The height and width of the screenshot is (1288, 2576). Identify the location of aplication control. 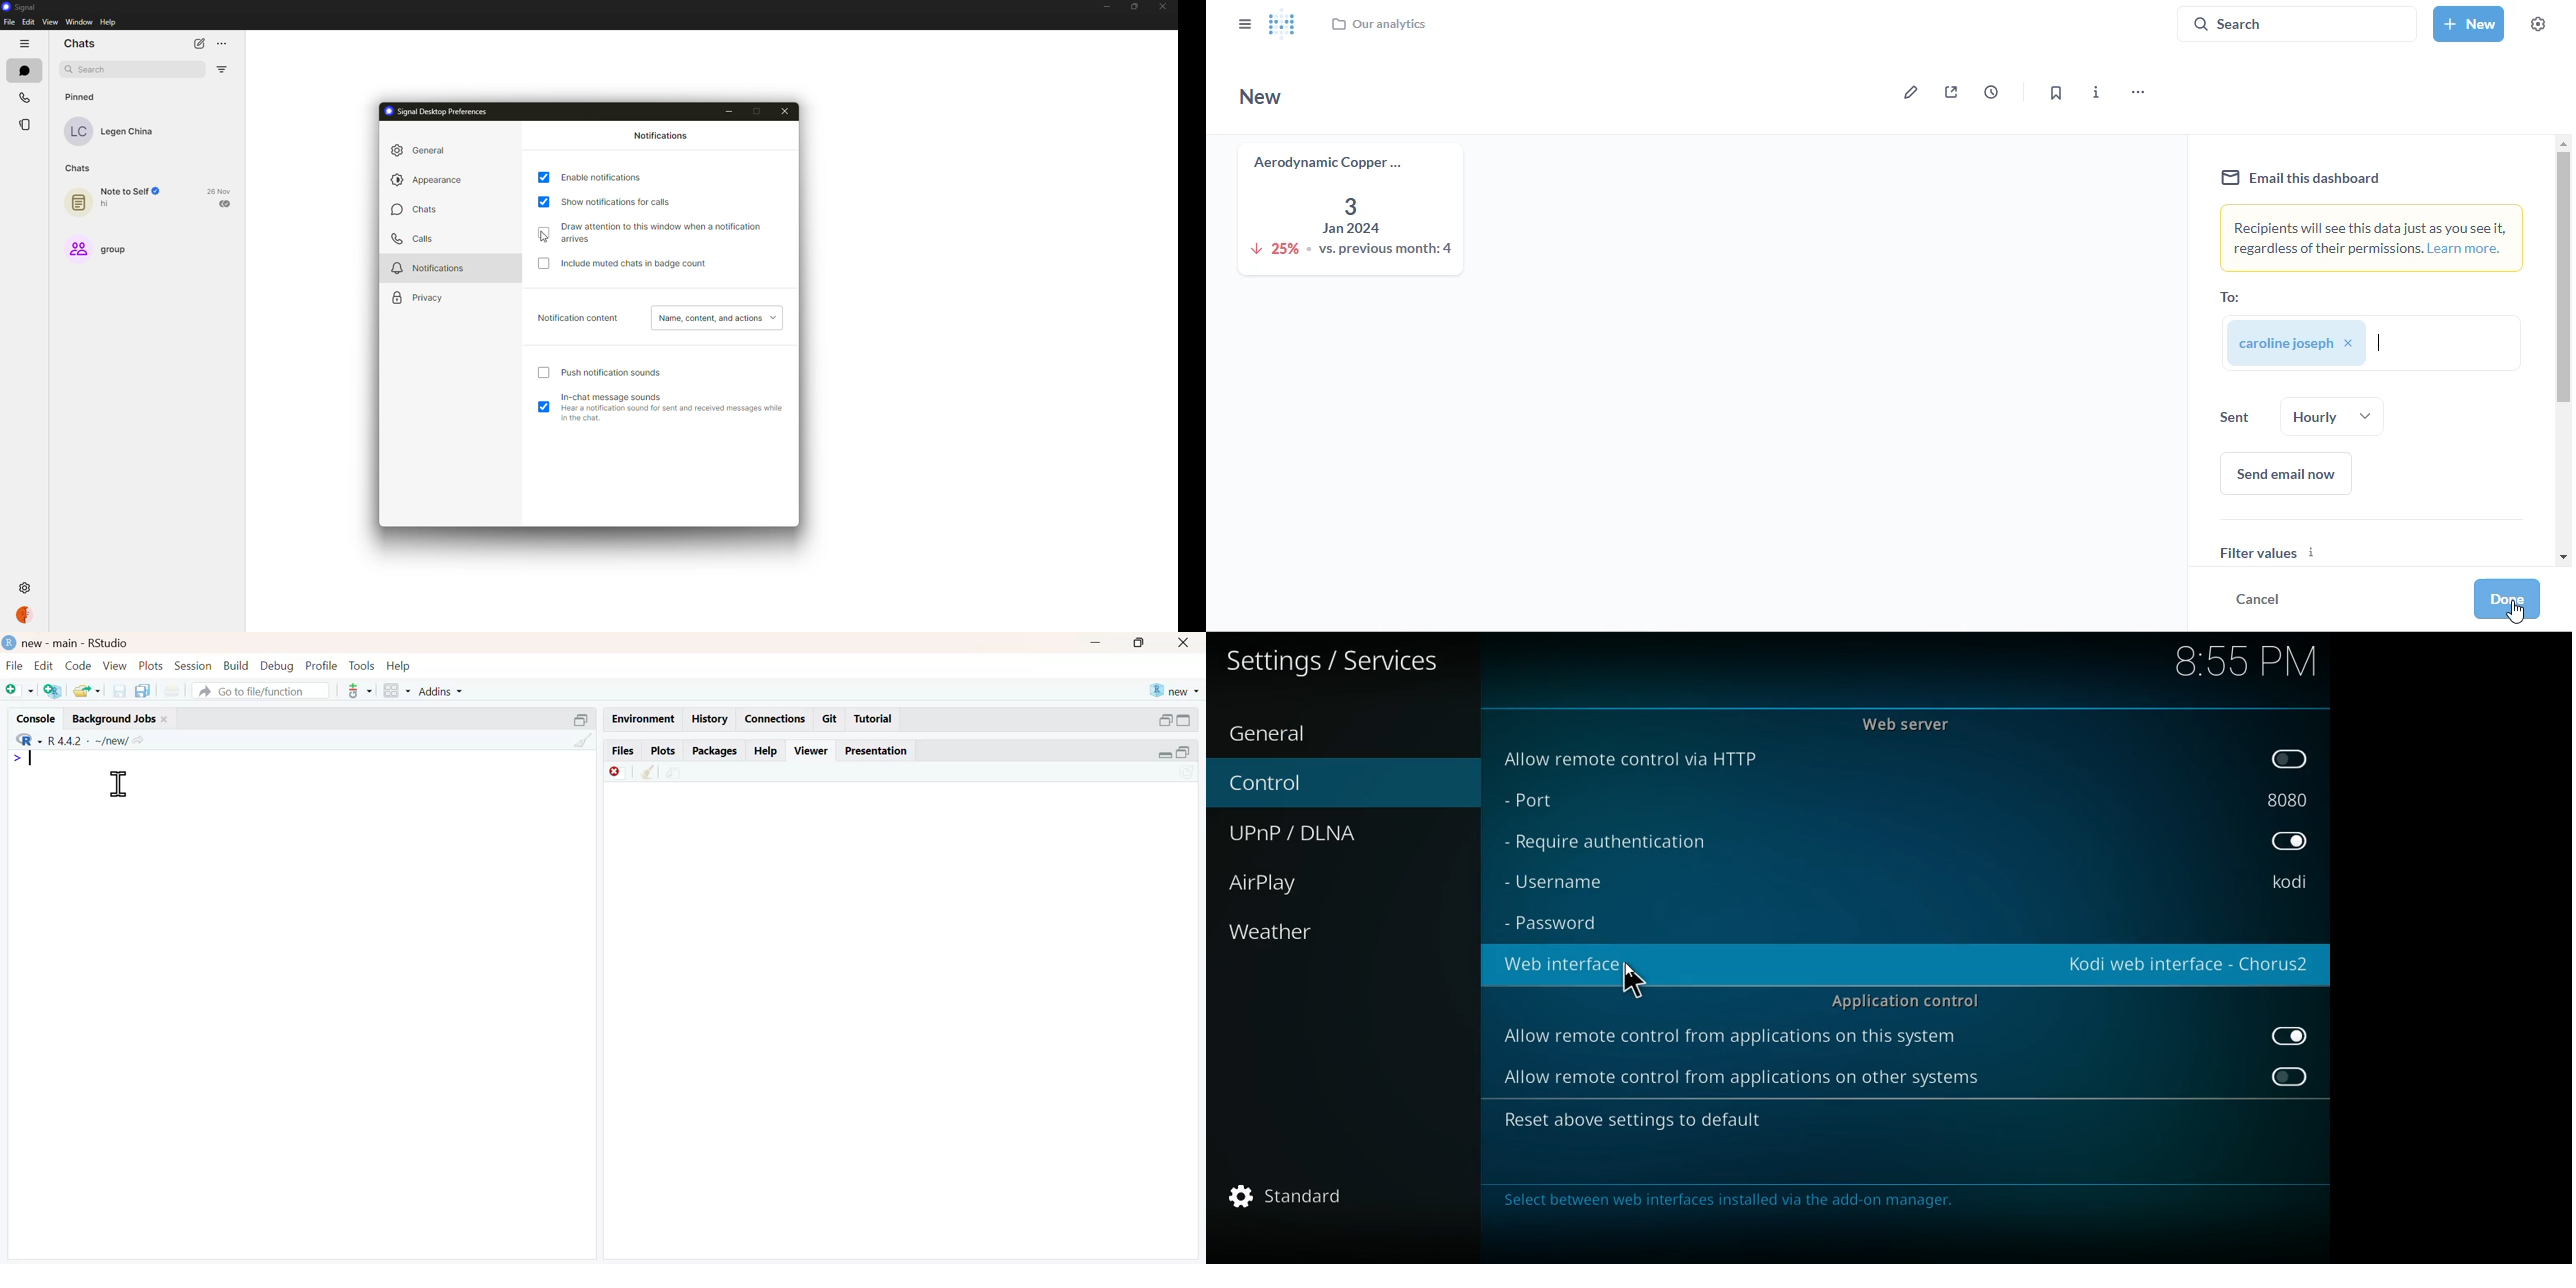
(1907, 1000).